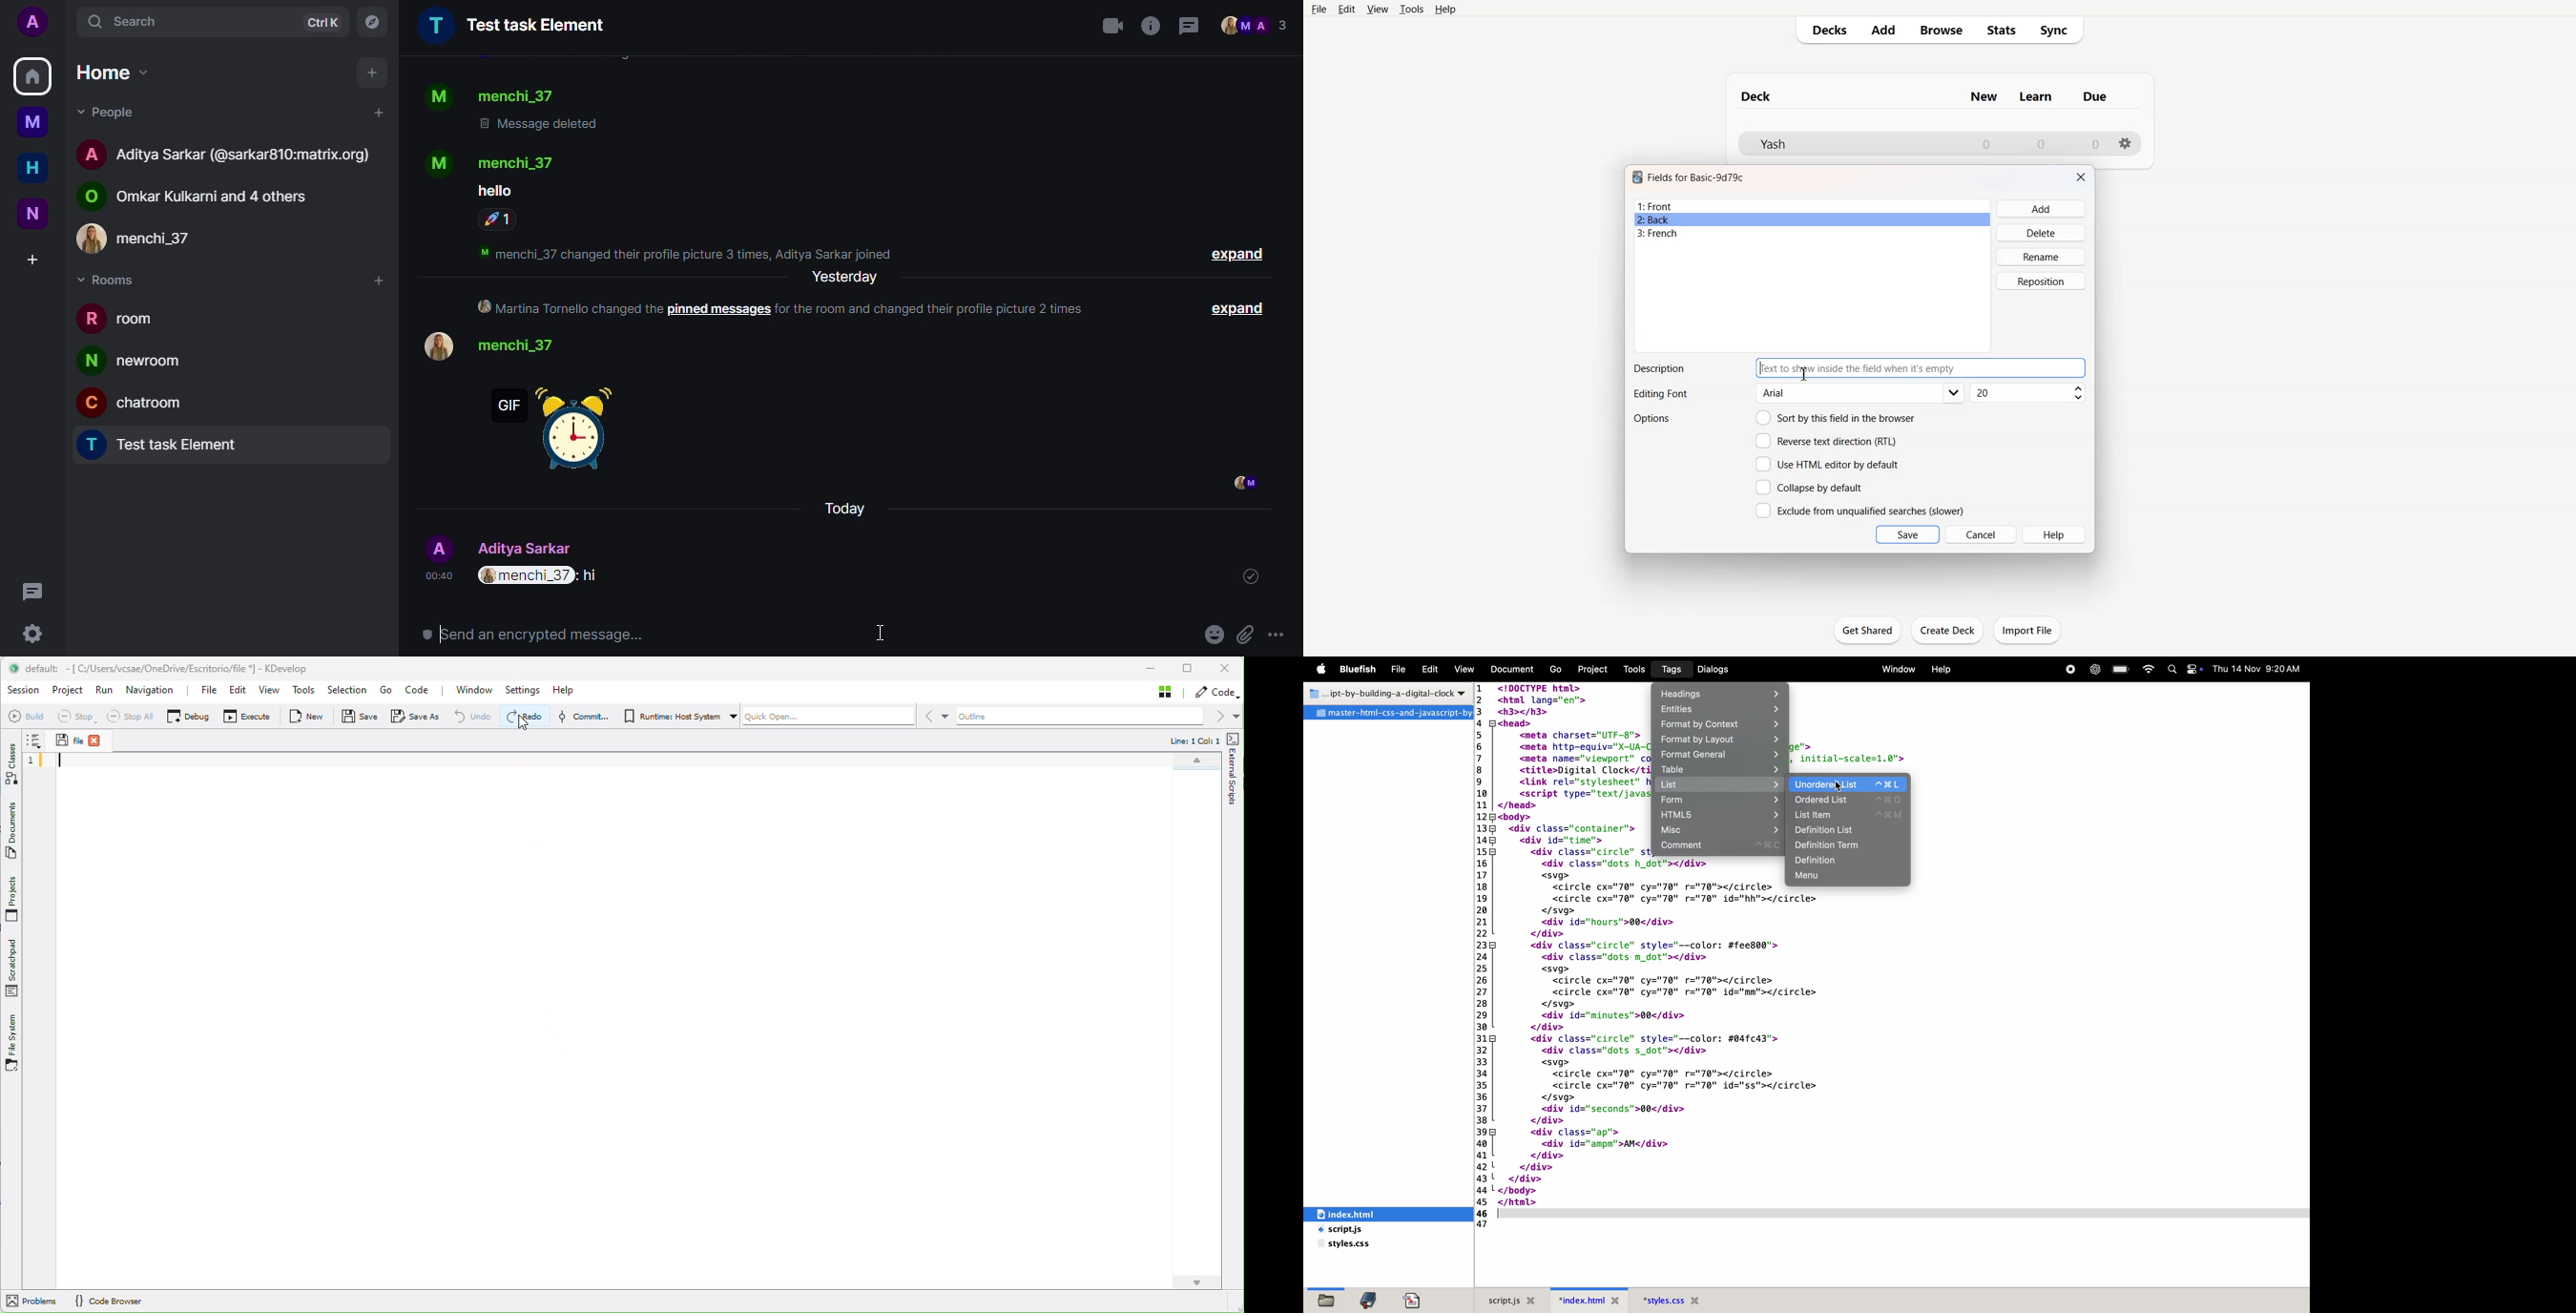  Describe the element at coordinates (516, 26) in the screenshot. I see `Test task element` at that location.